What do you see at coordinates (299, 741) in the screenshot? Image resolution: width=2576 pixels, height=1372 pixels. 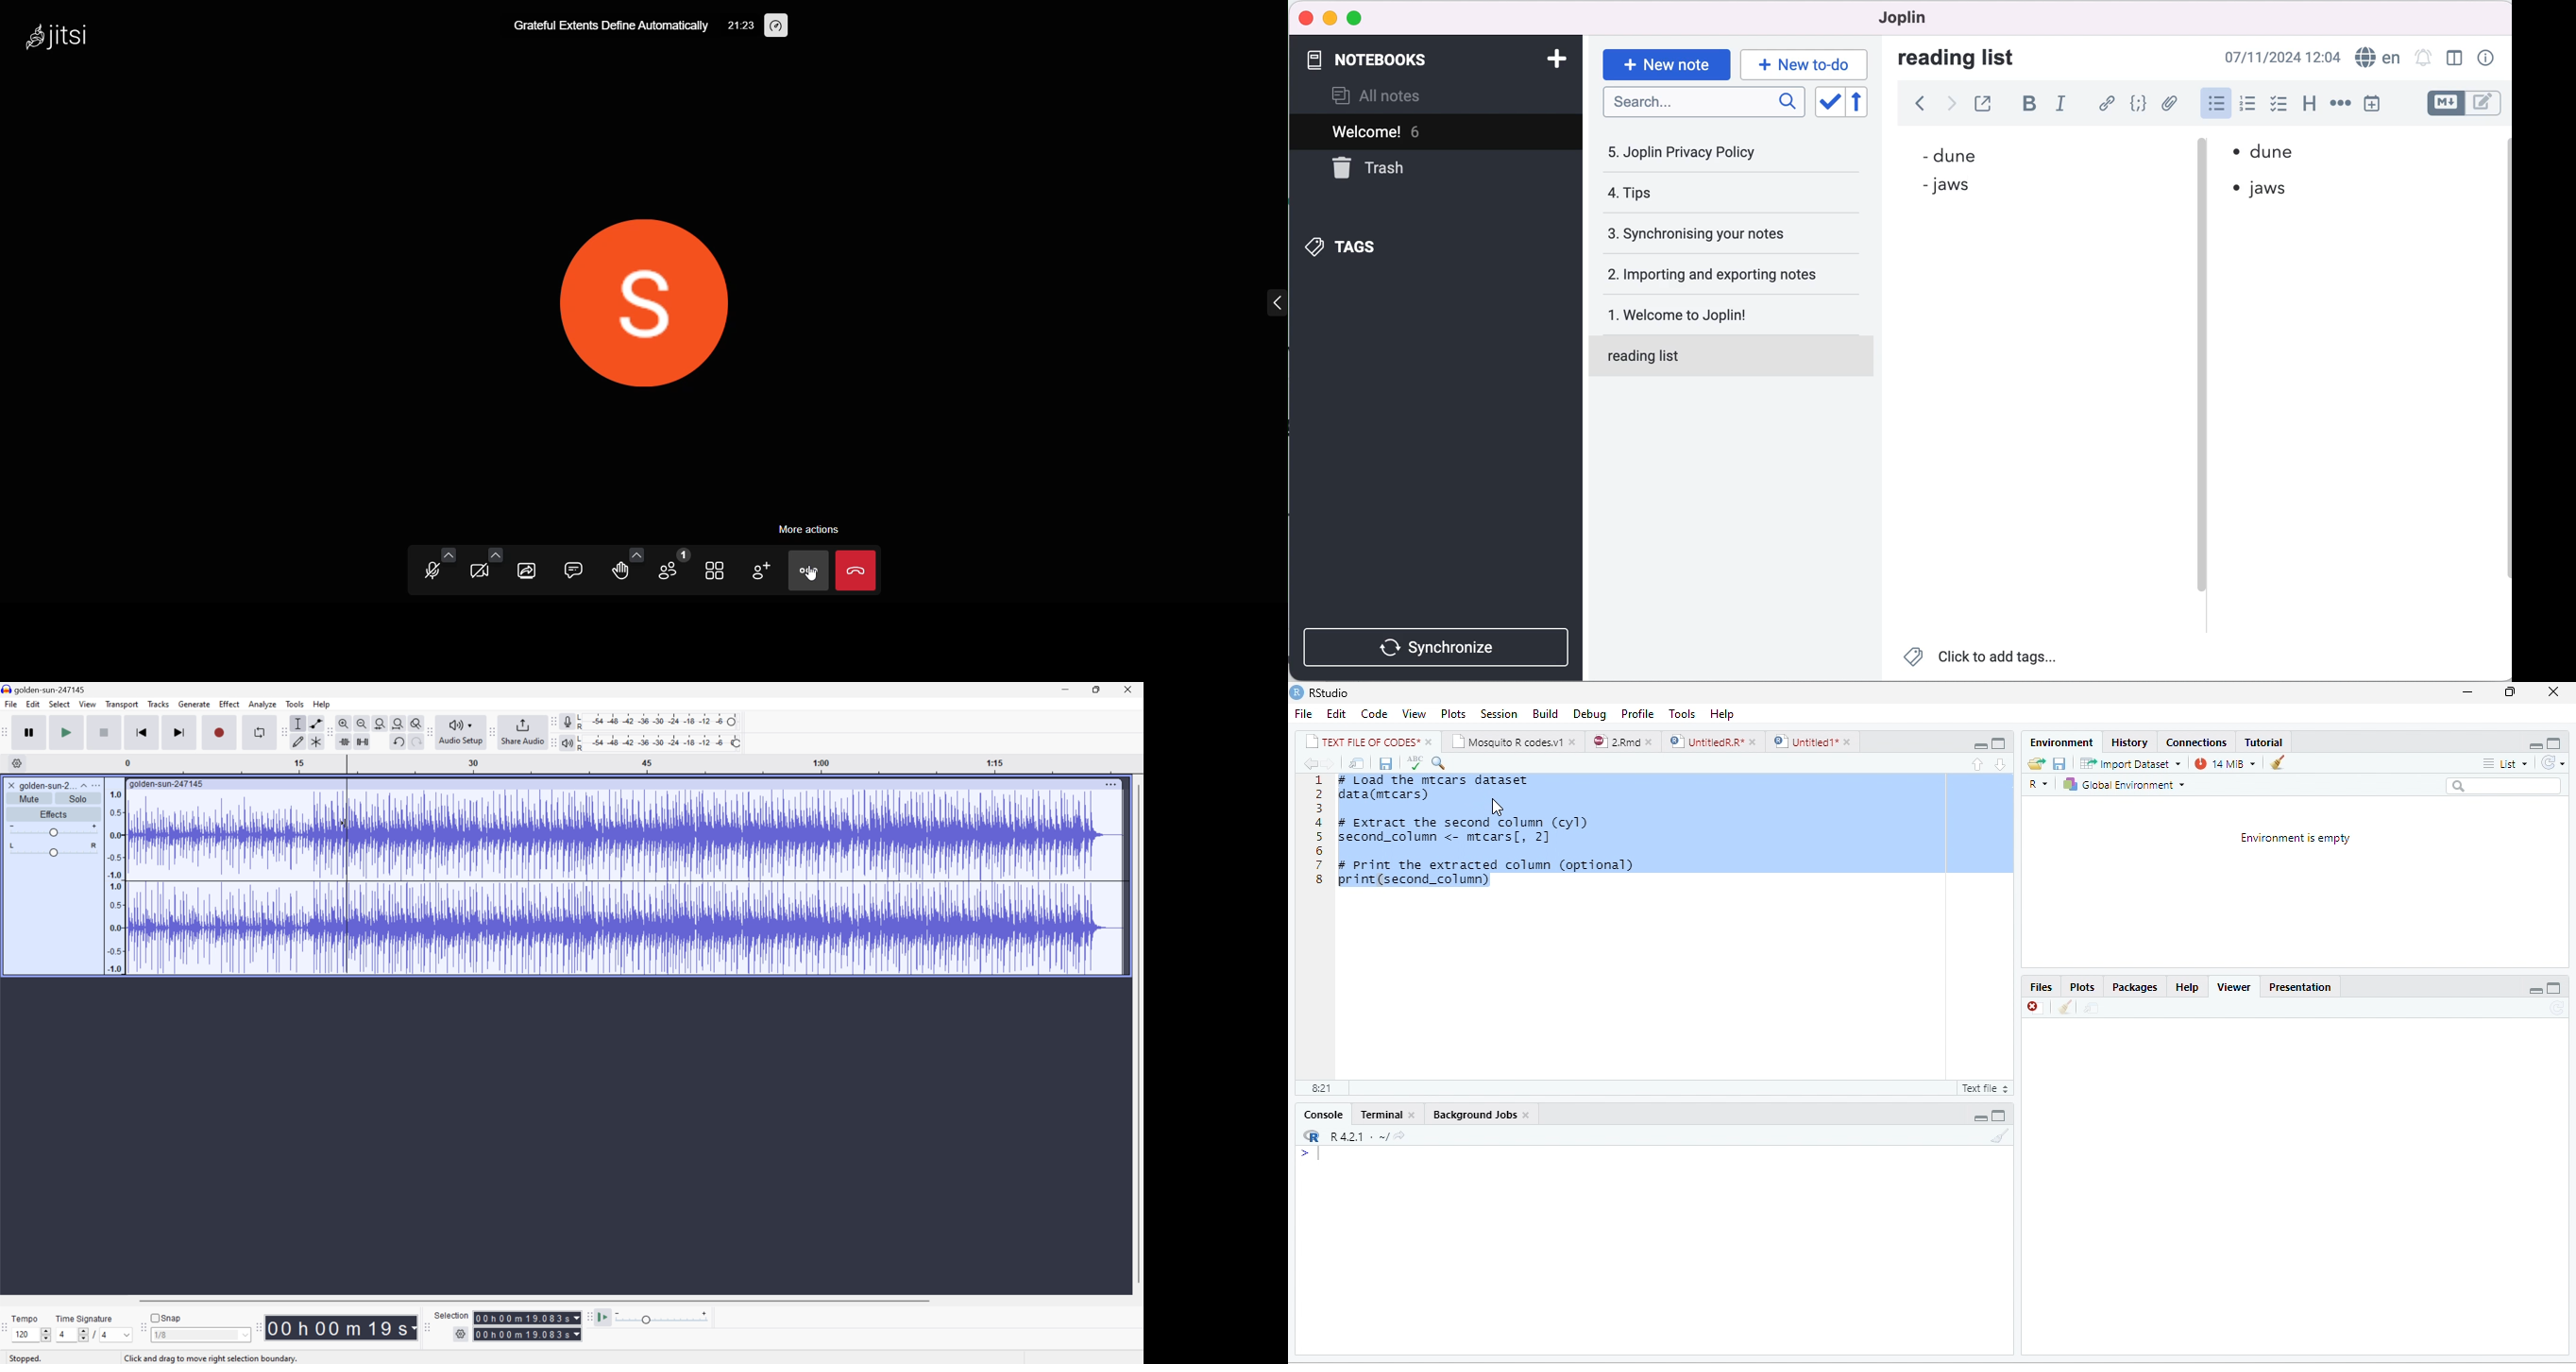 I see `Draw style` at bounding box center [299, 741].